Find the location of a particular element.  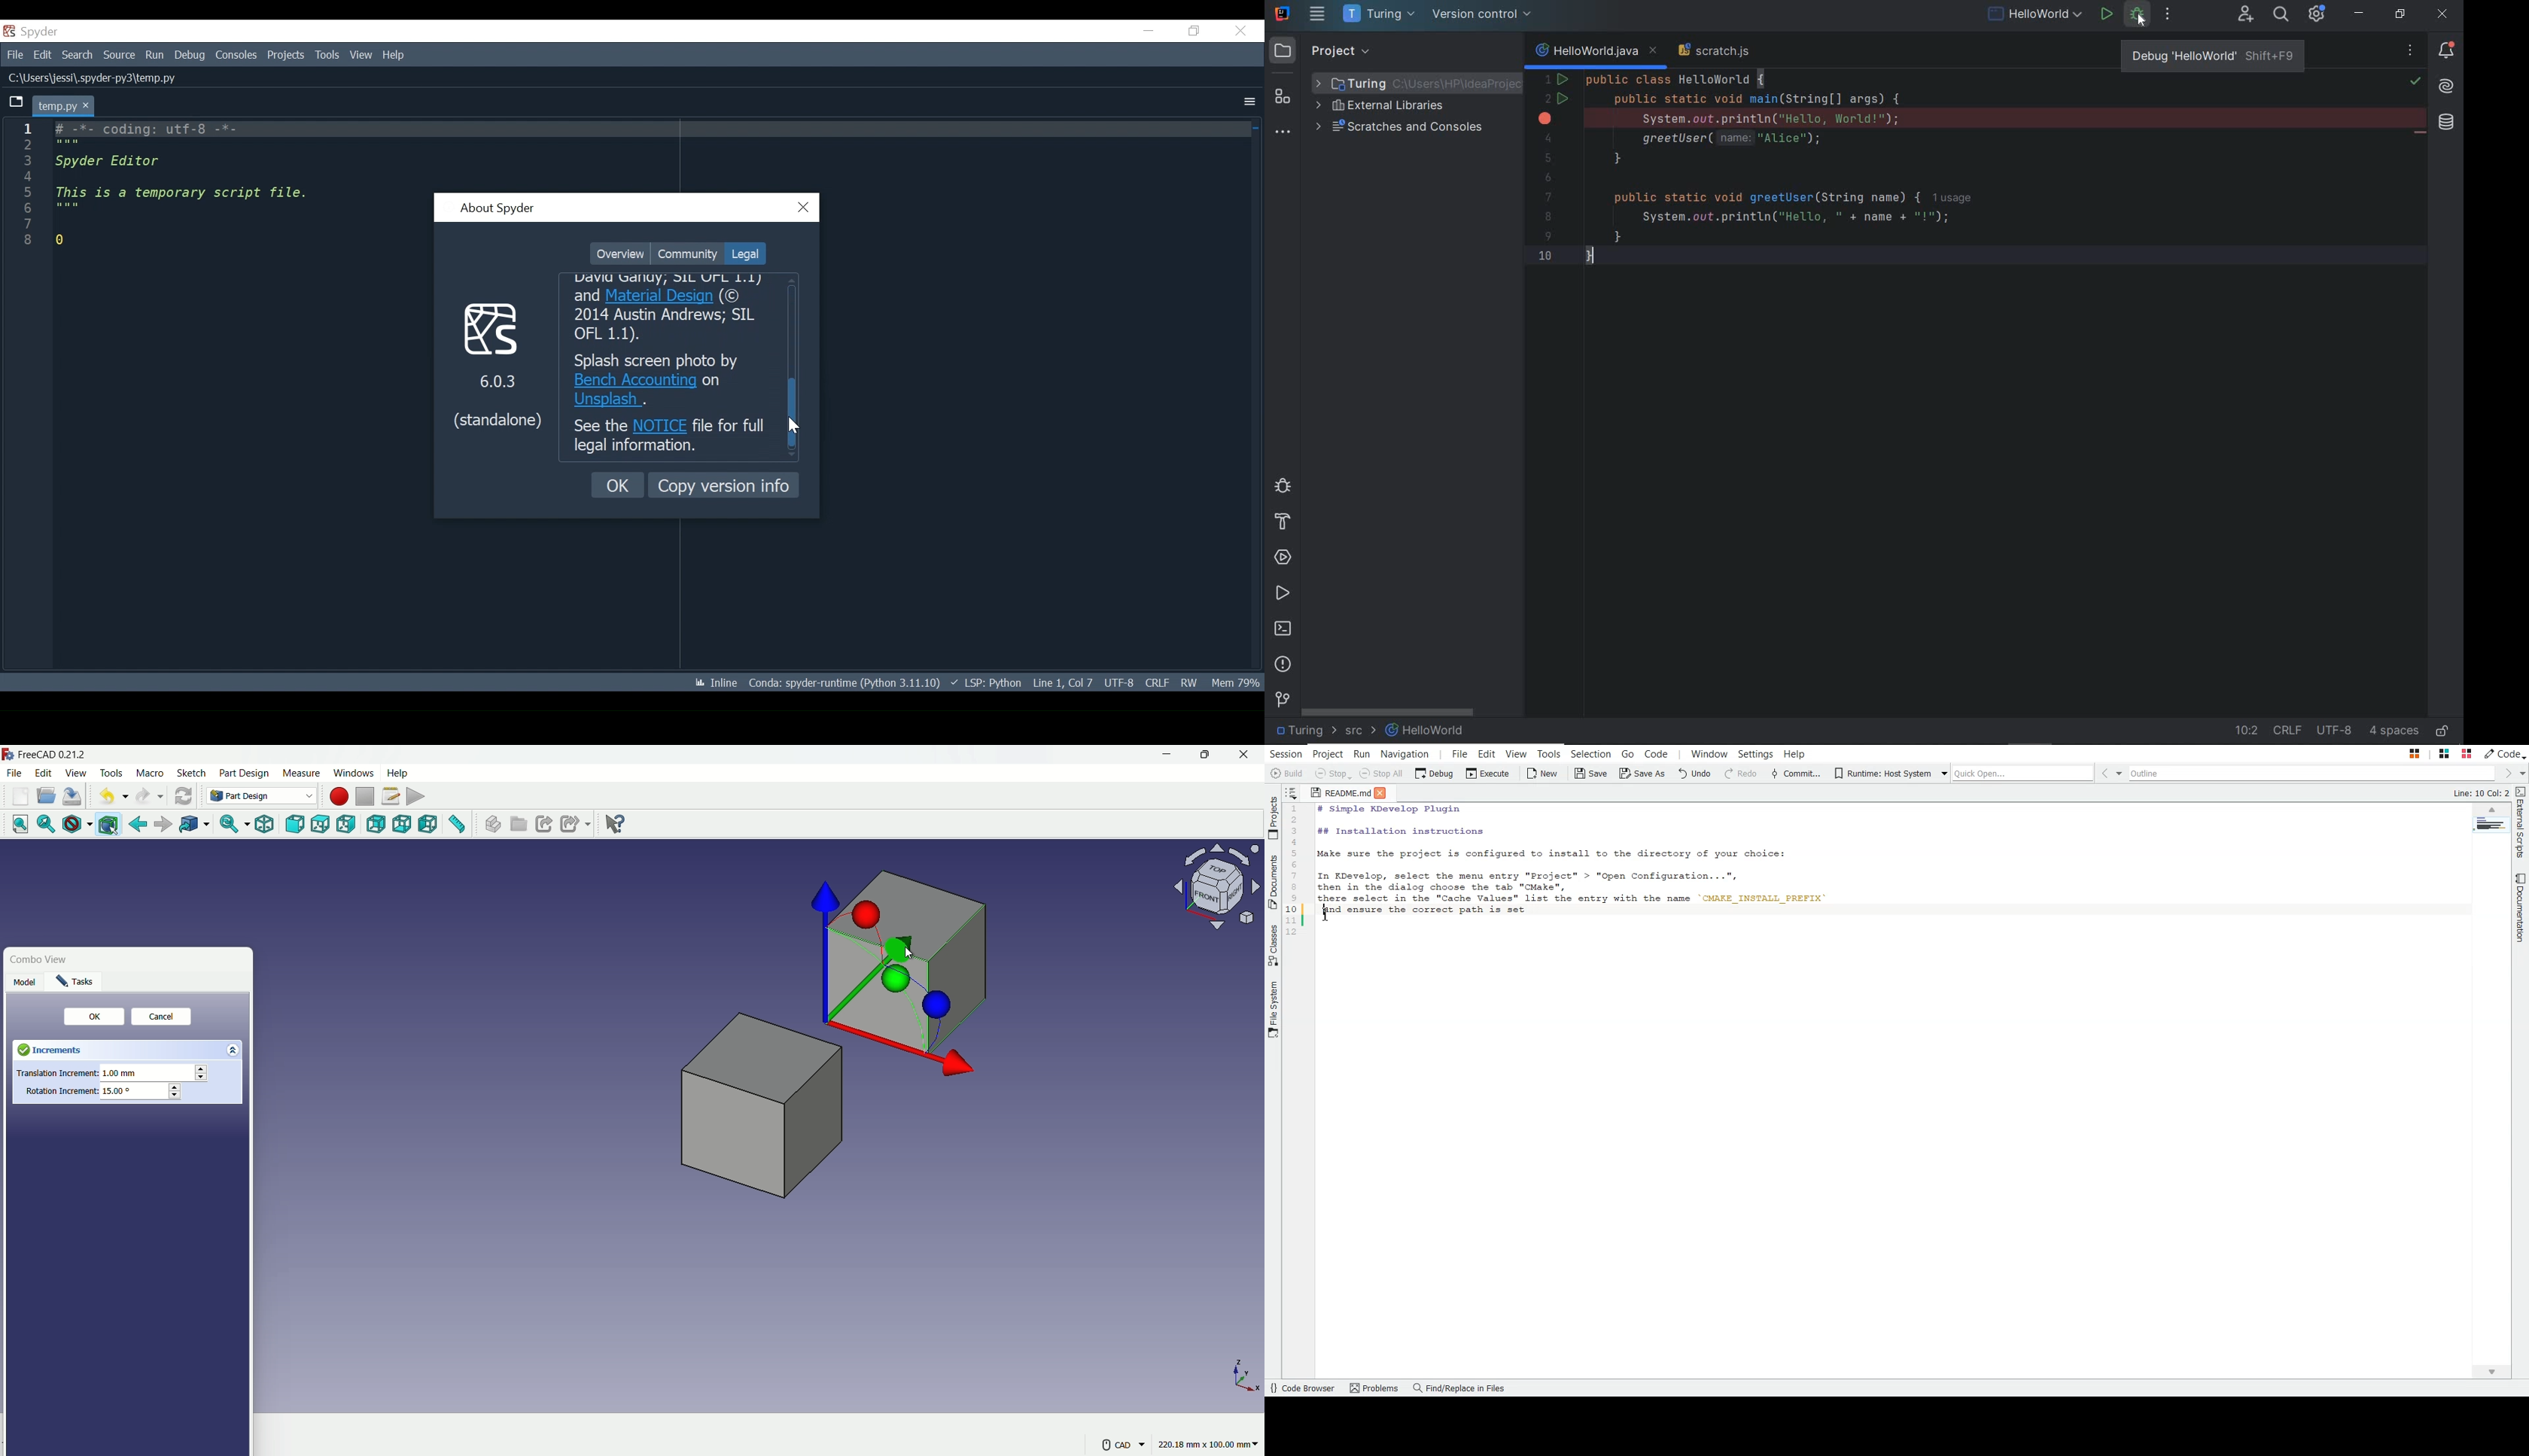

220.18 mm x 100.00 mm~ is located at coordinates (1208, 1444).